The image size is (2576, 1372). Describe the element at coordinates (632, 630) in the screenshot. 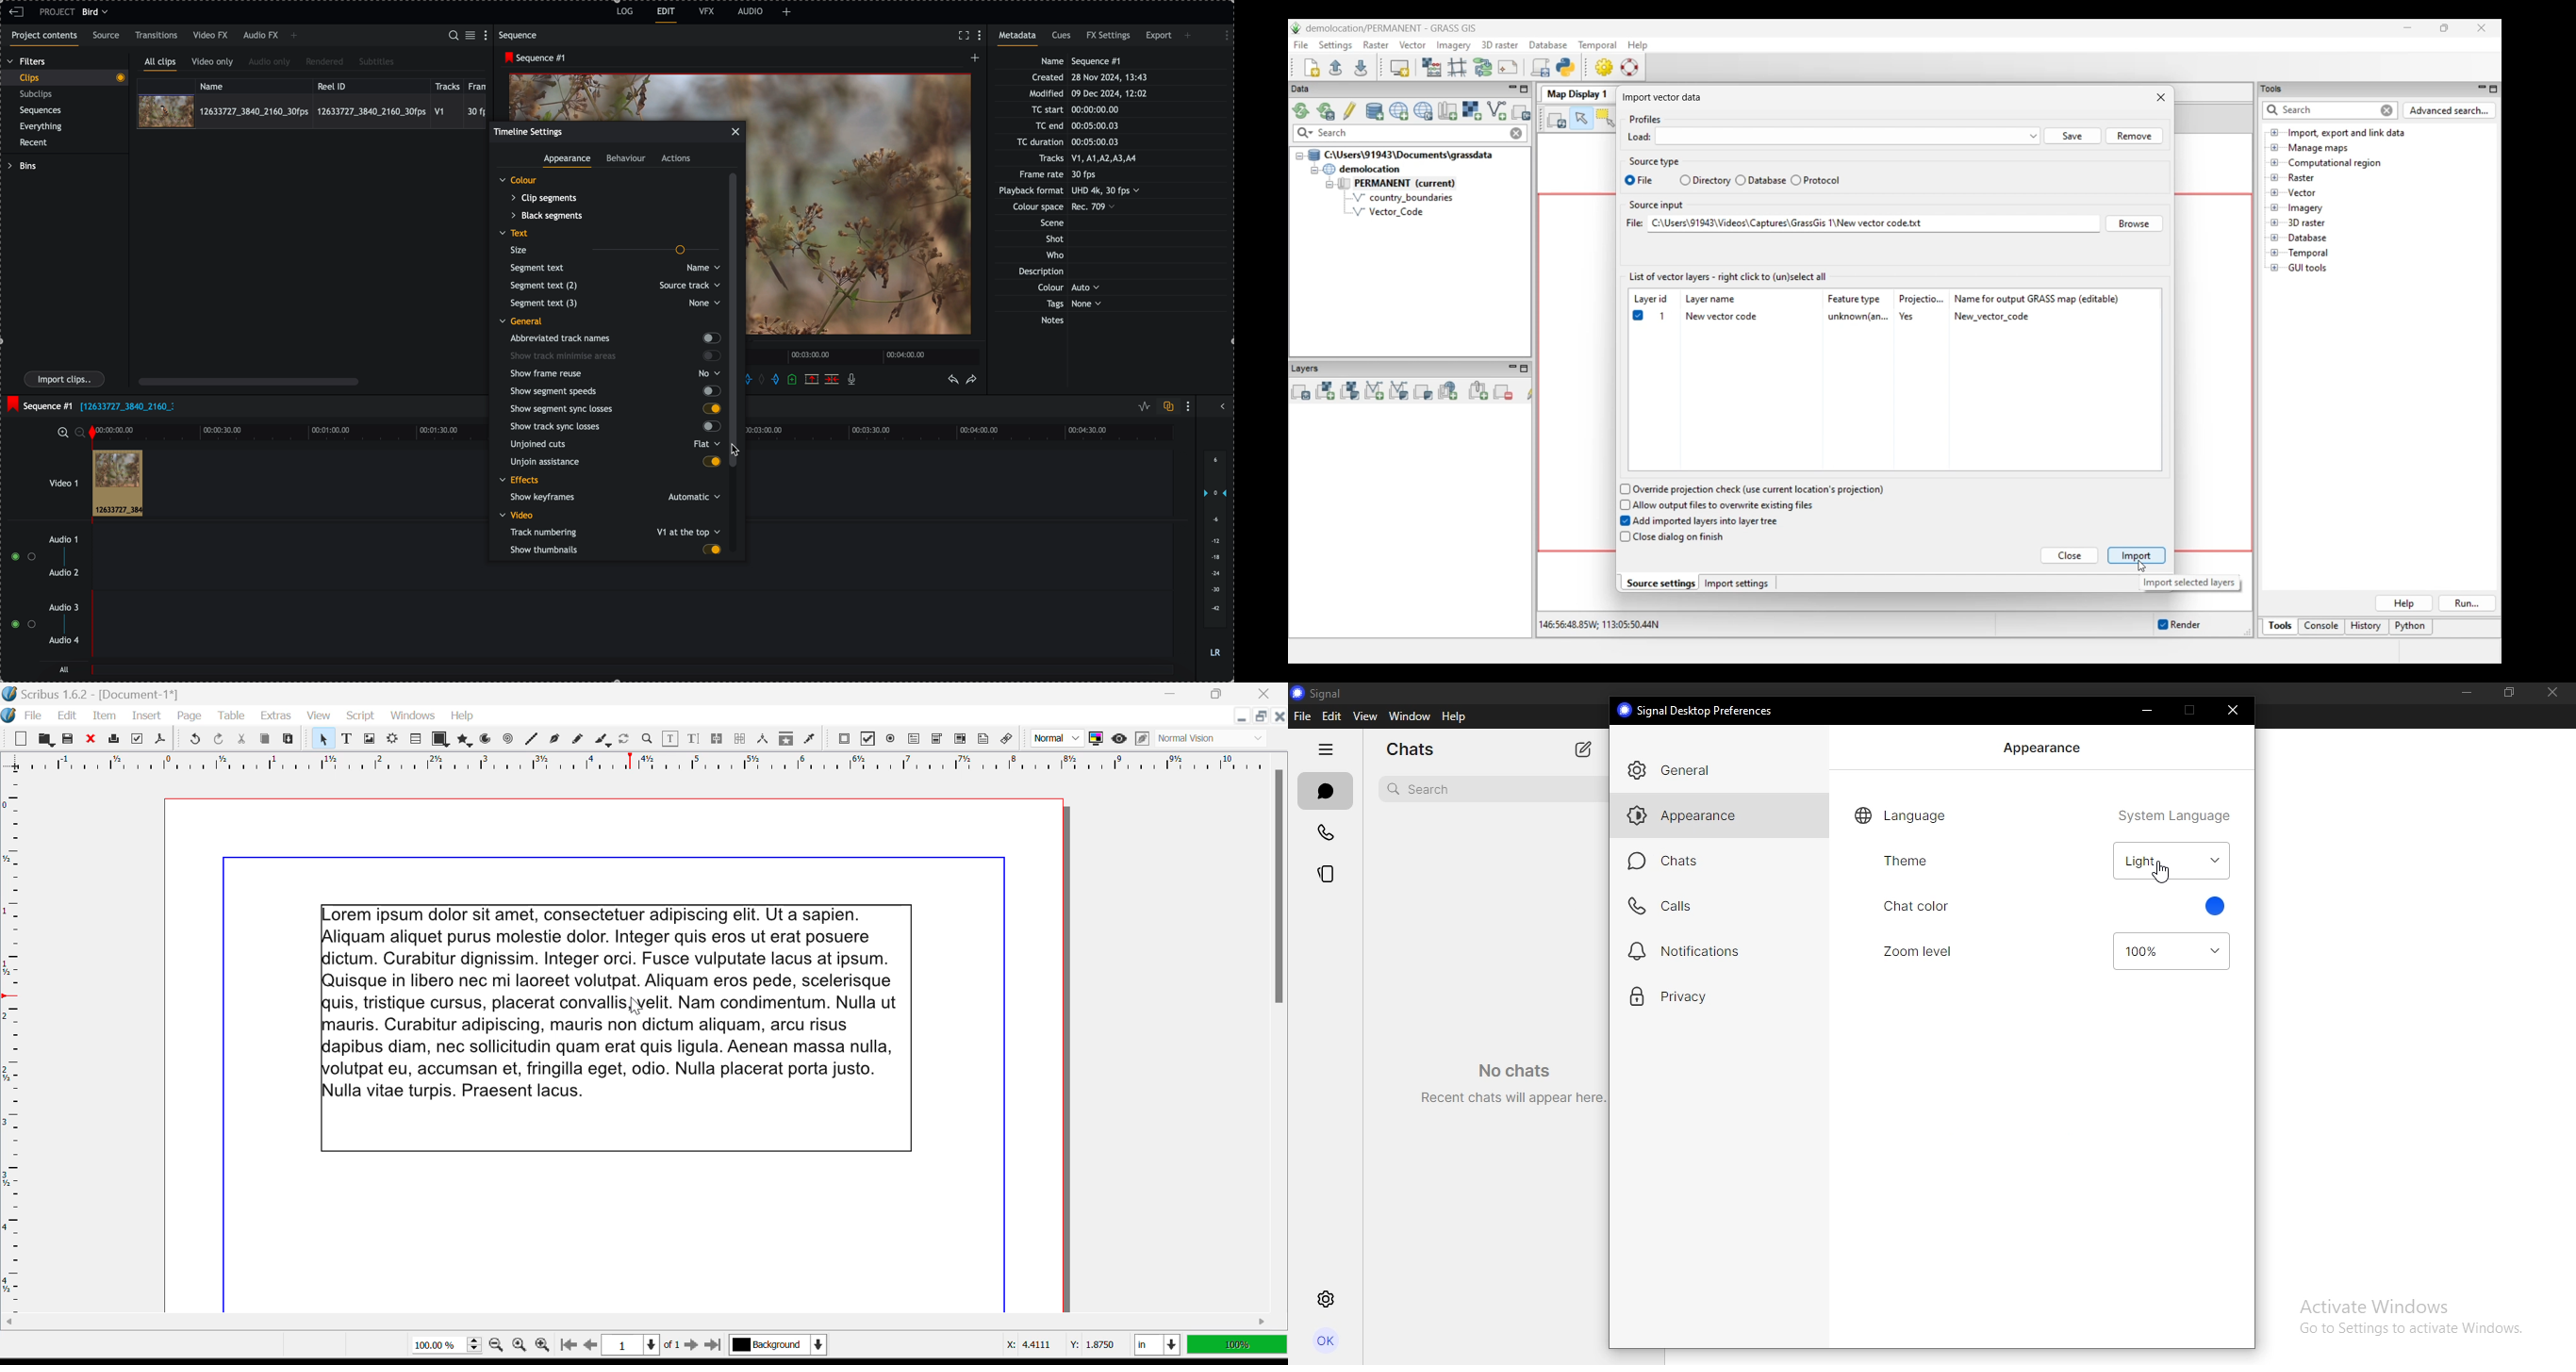

I see `track audio` at that location.